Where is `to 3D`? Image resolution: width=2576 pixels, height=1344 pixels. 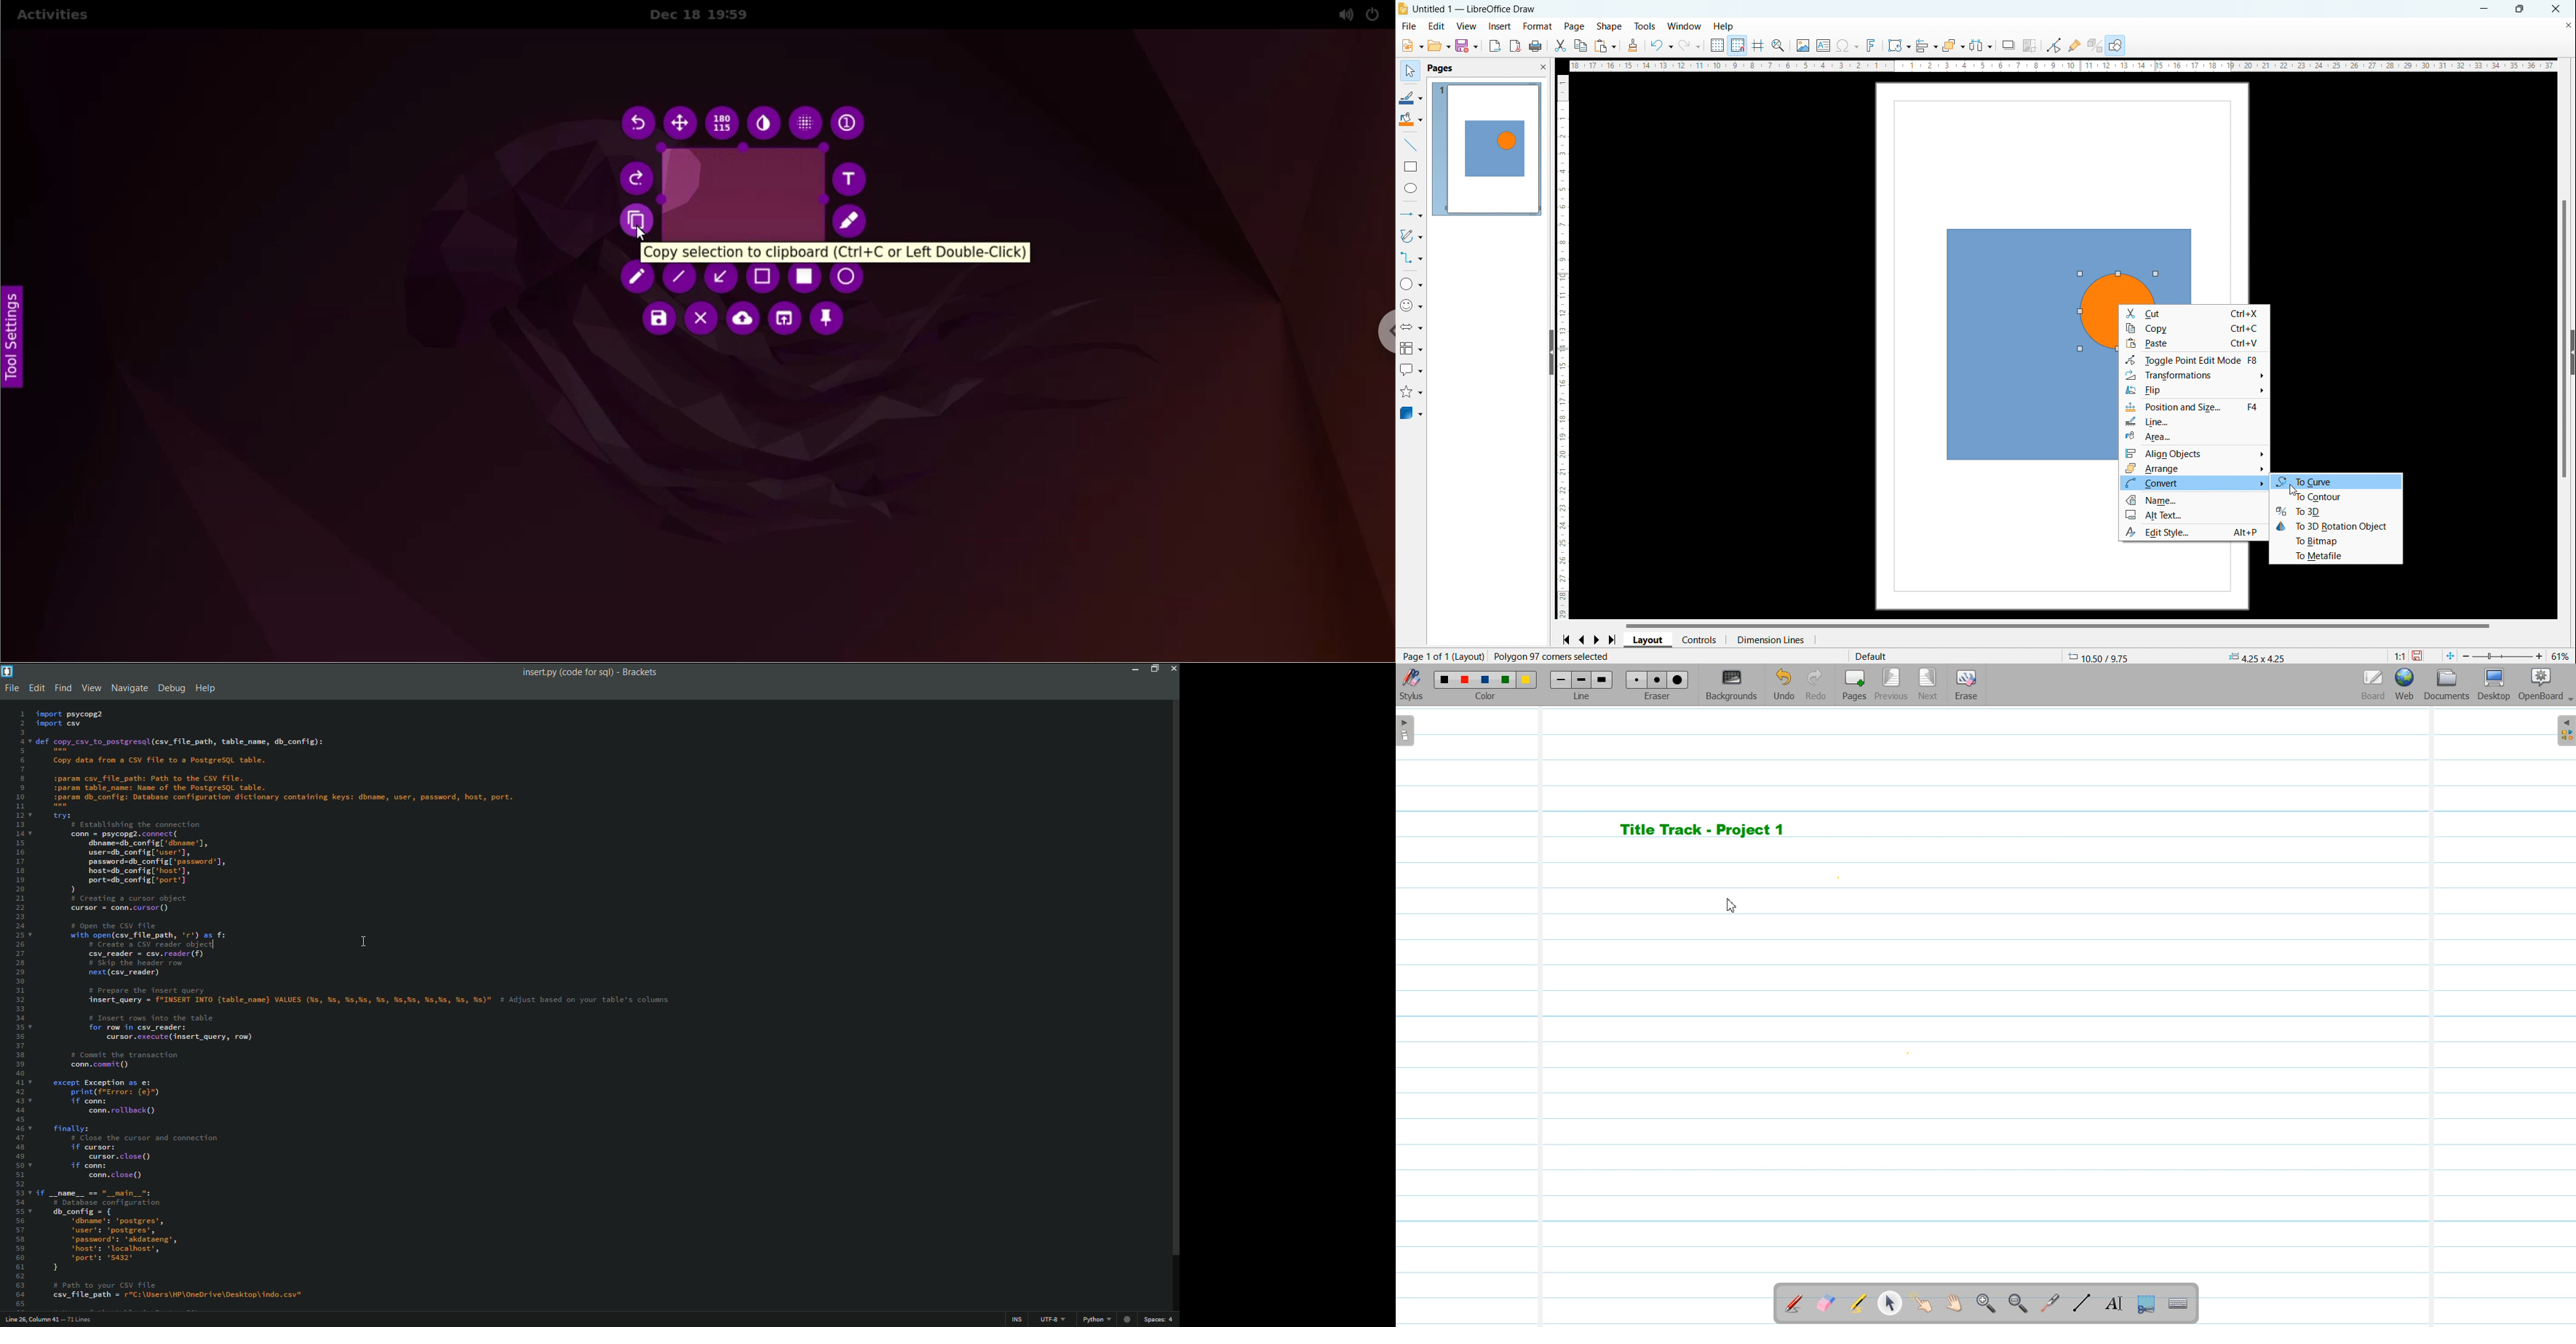
to 3D is located at coordinates (2336, 511).